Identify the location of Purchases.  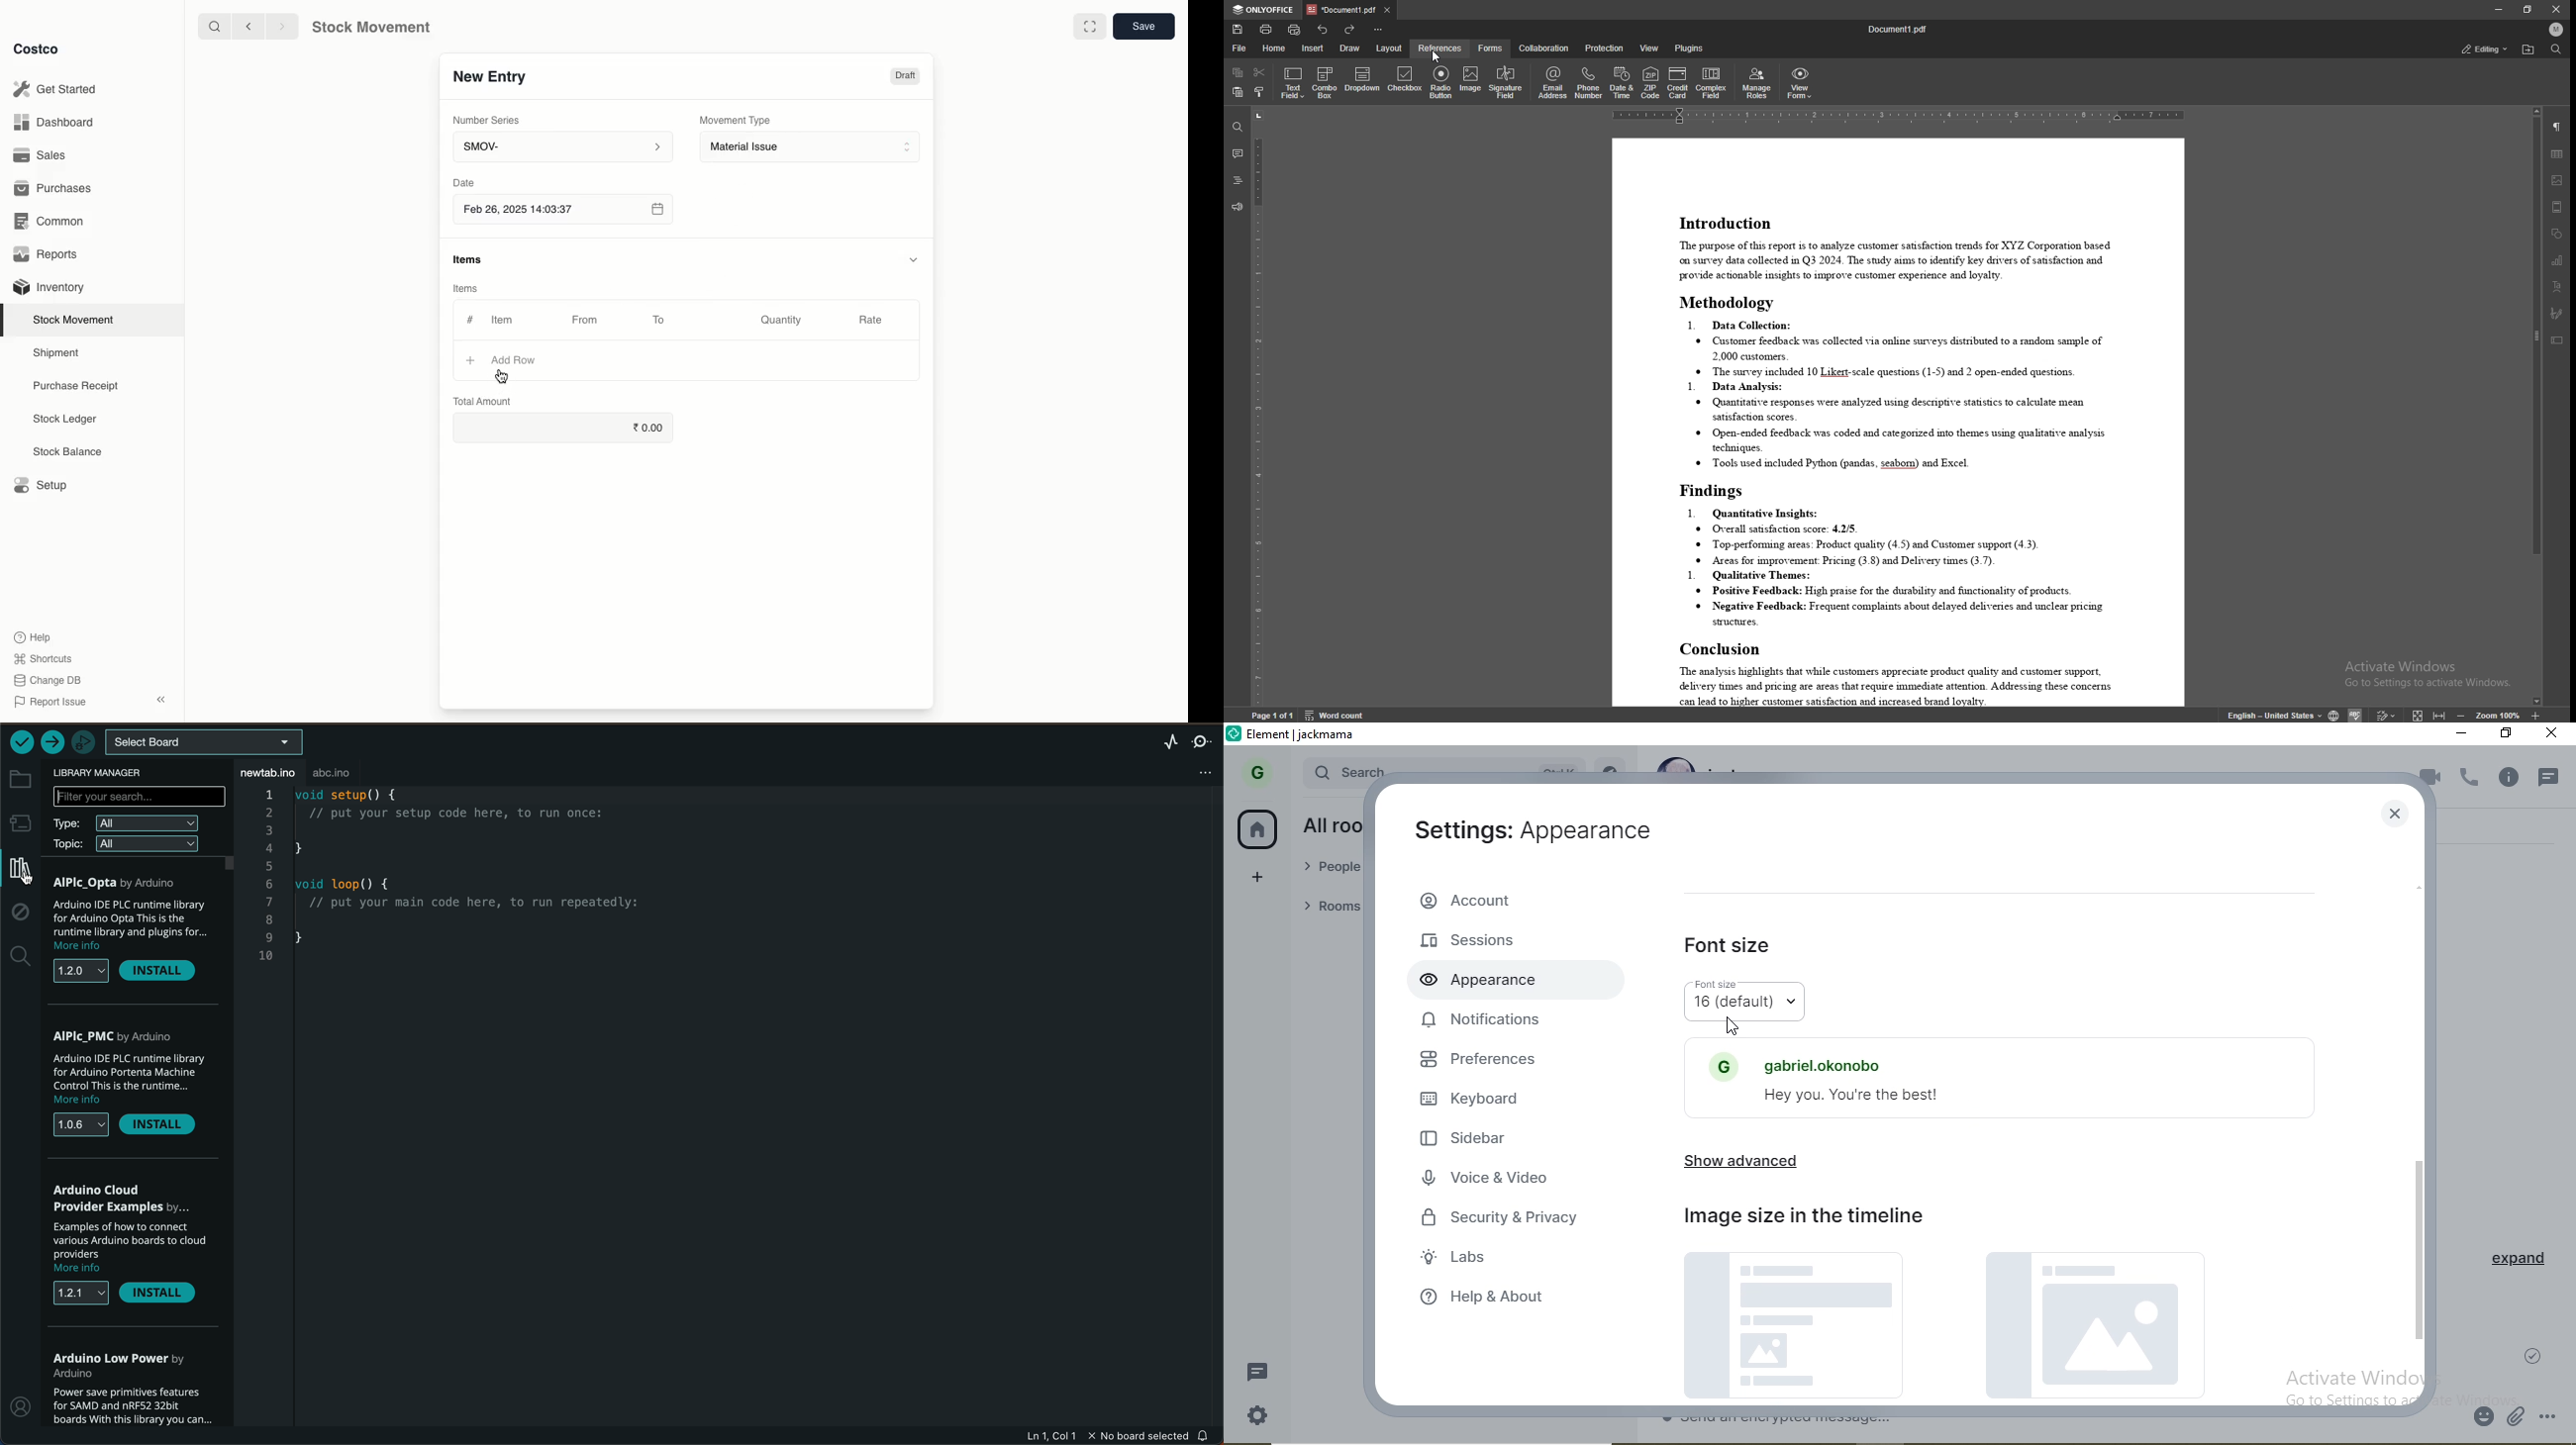
(56, 190).